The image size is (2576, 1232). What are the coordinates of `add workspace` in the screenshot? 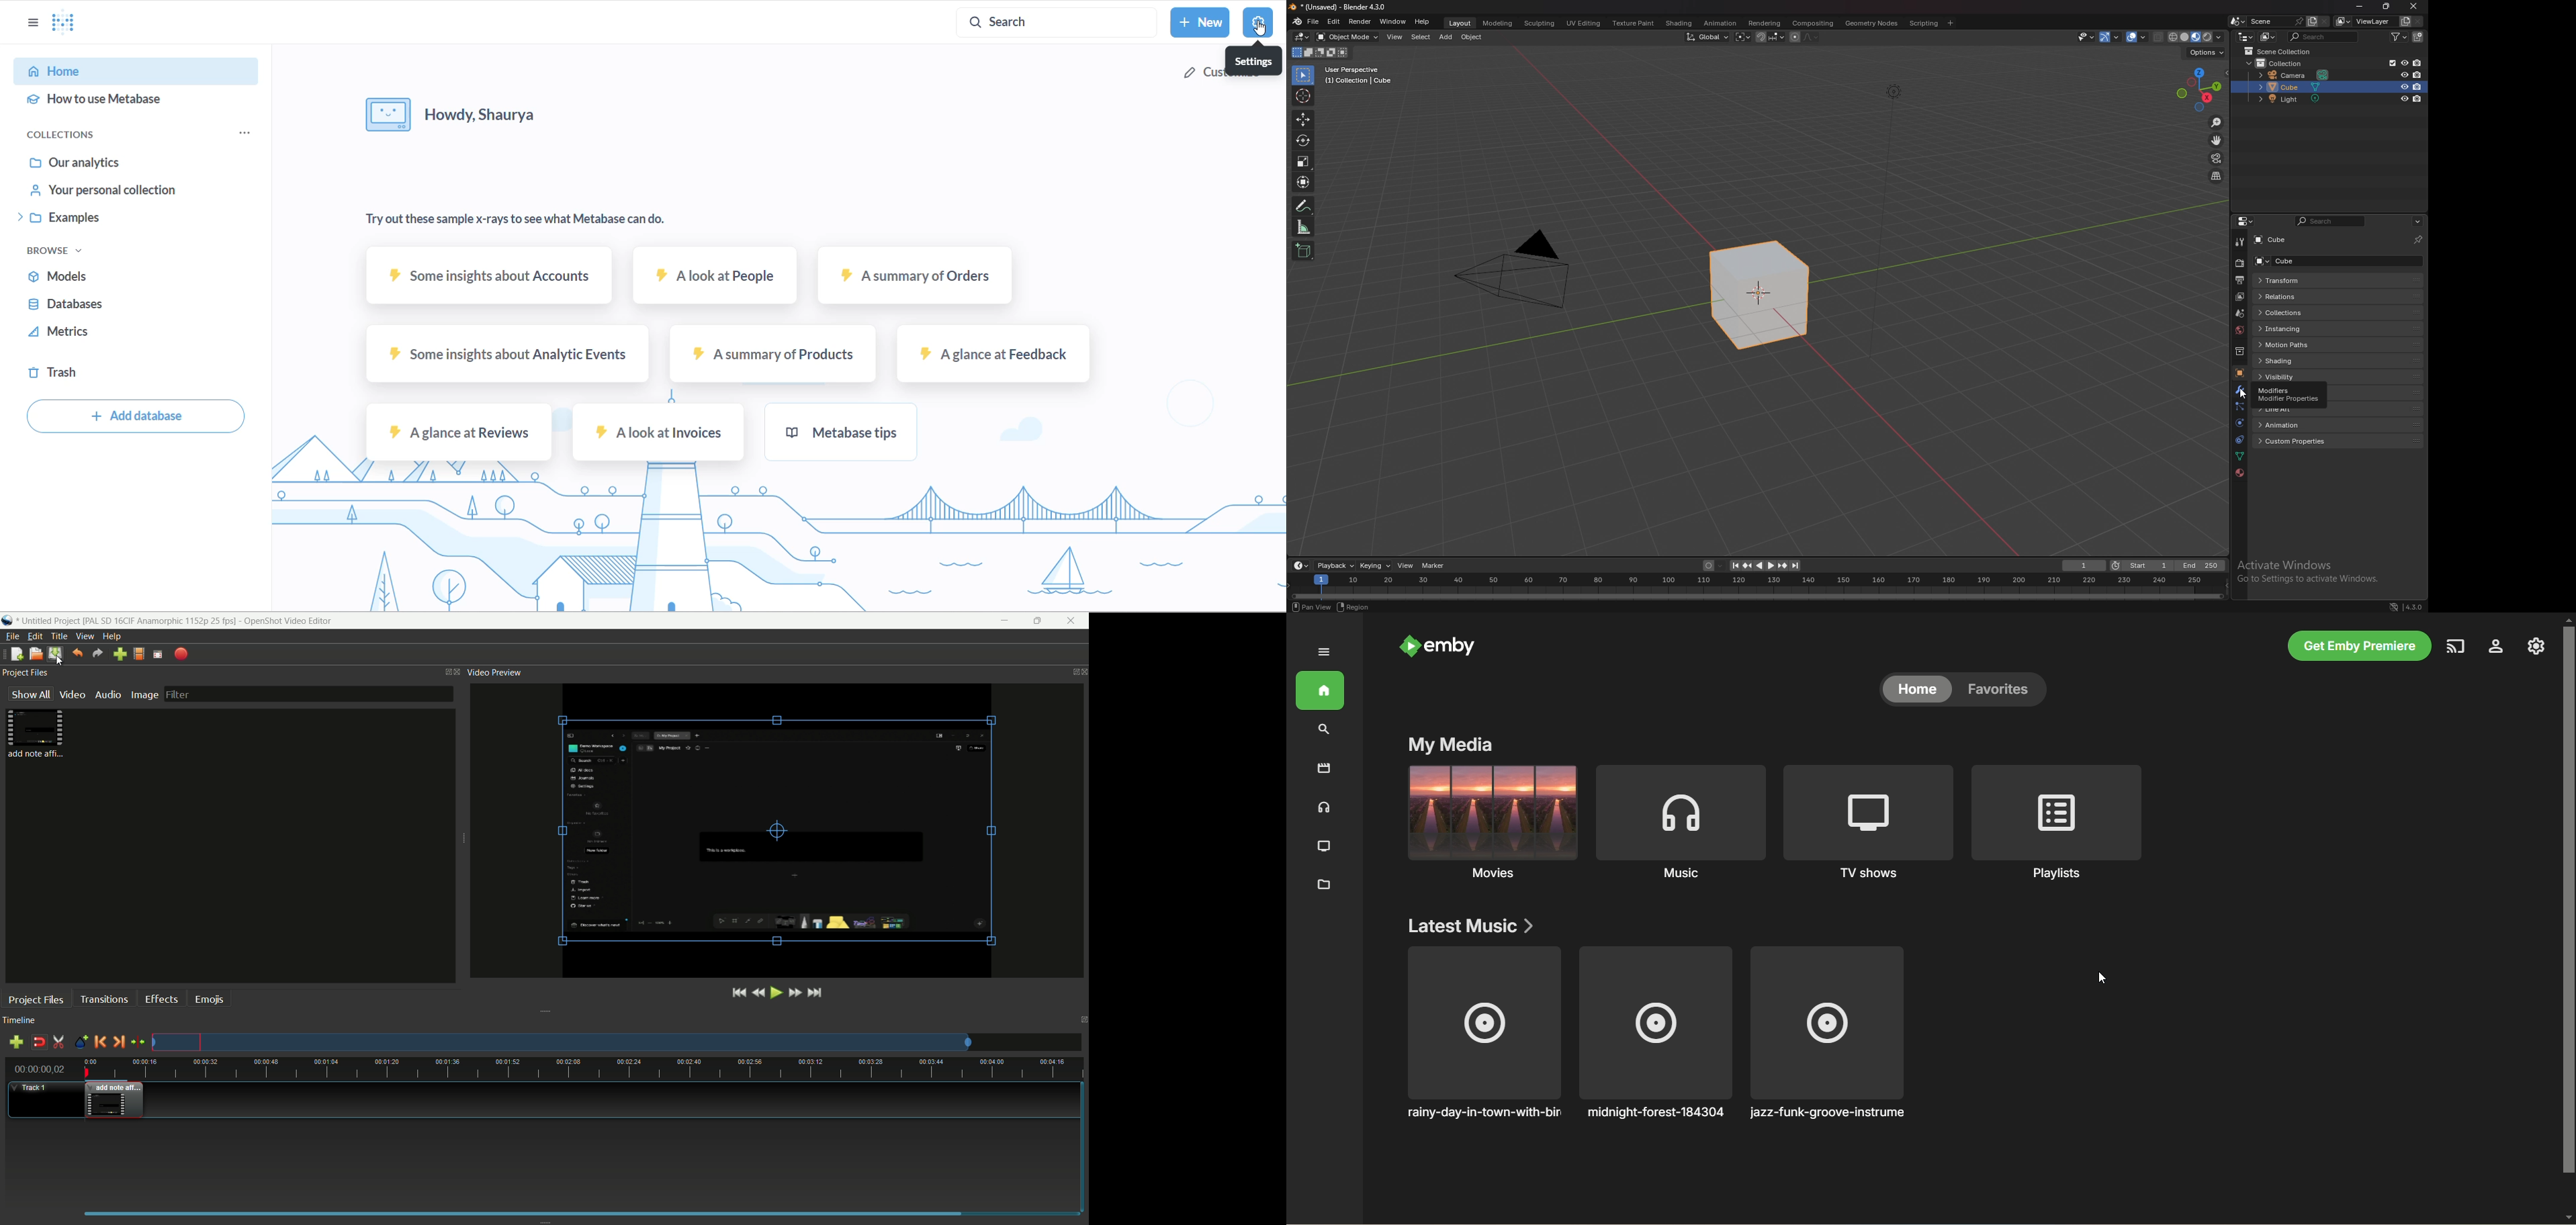 It's located at (1950, 23).